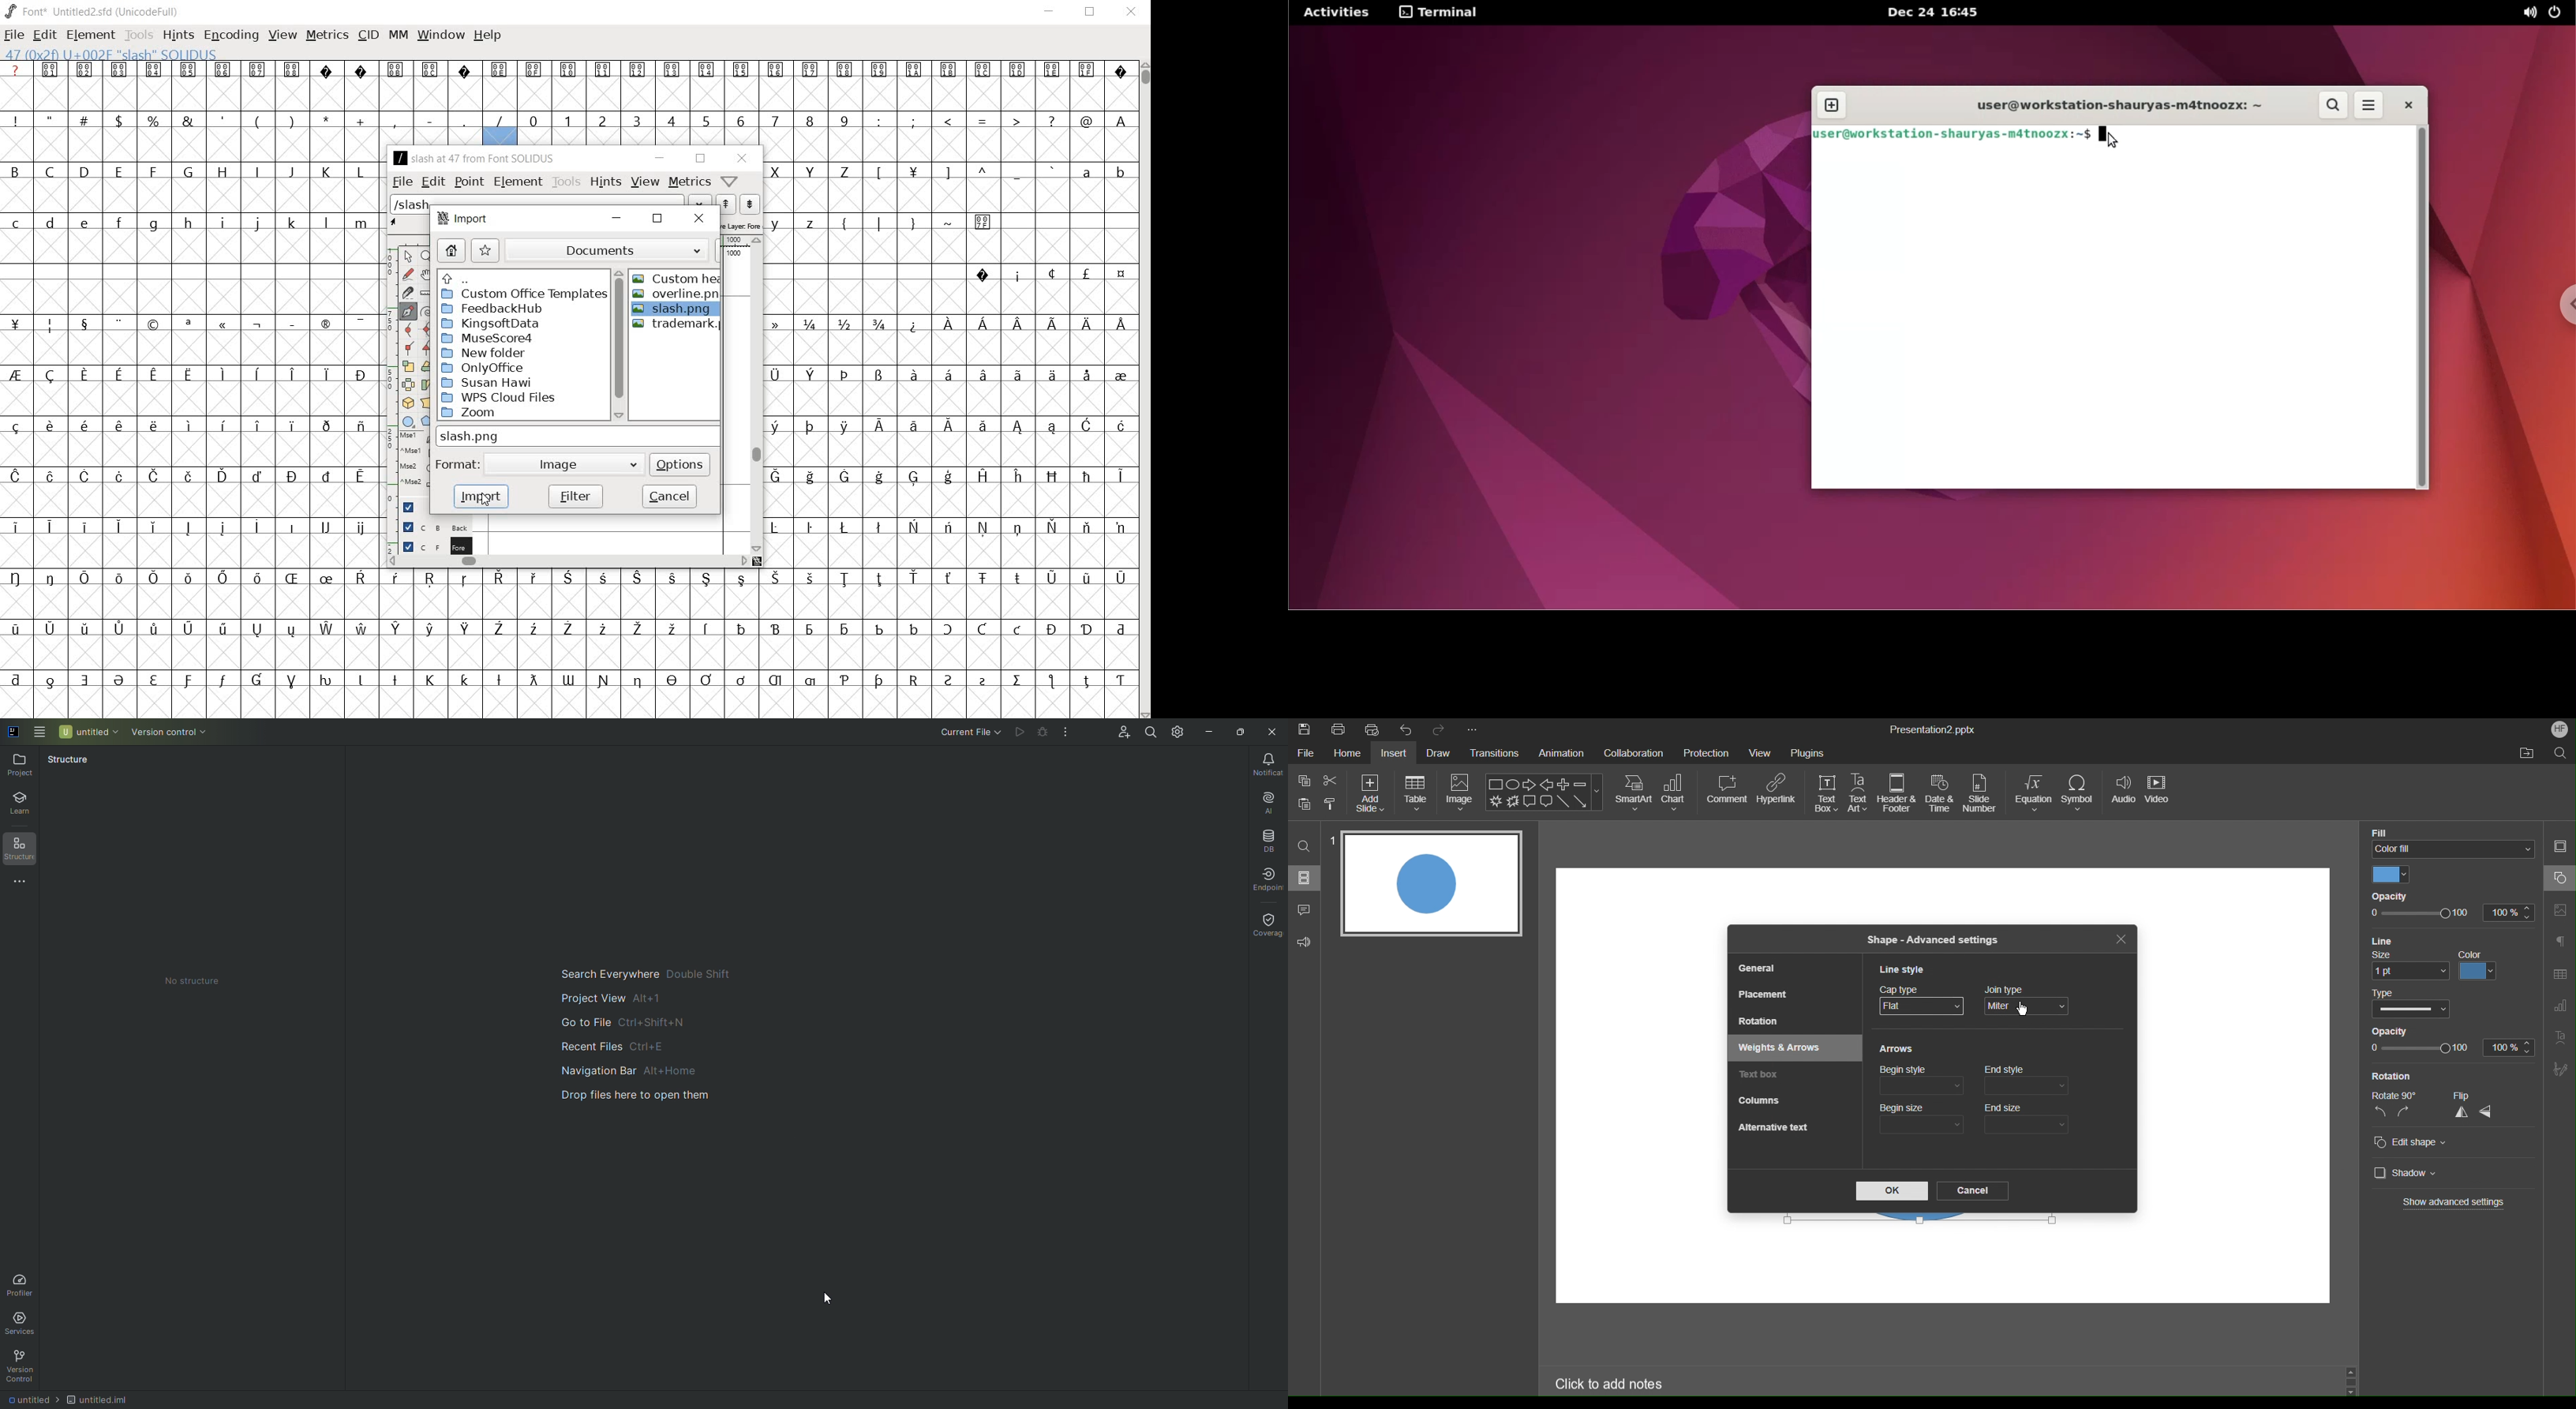  I want to click on Animation, so click(1564, 754).